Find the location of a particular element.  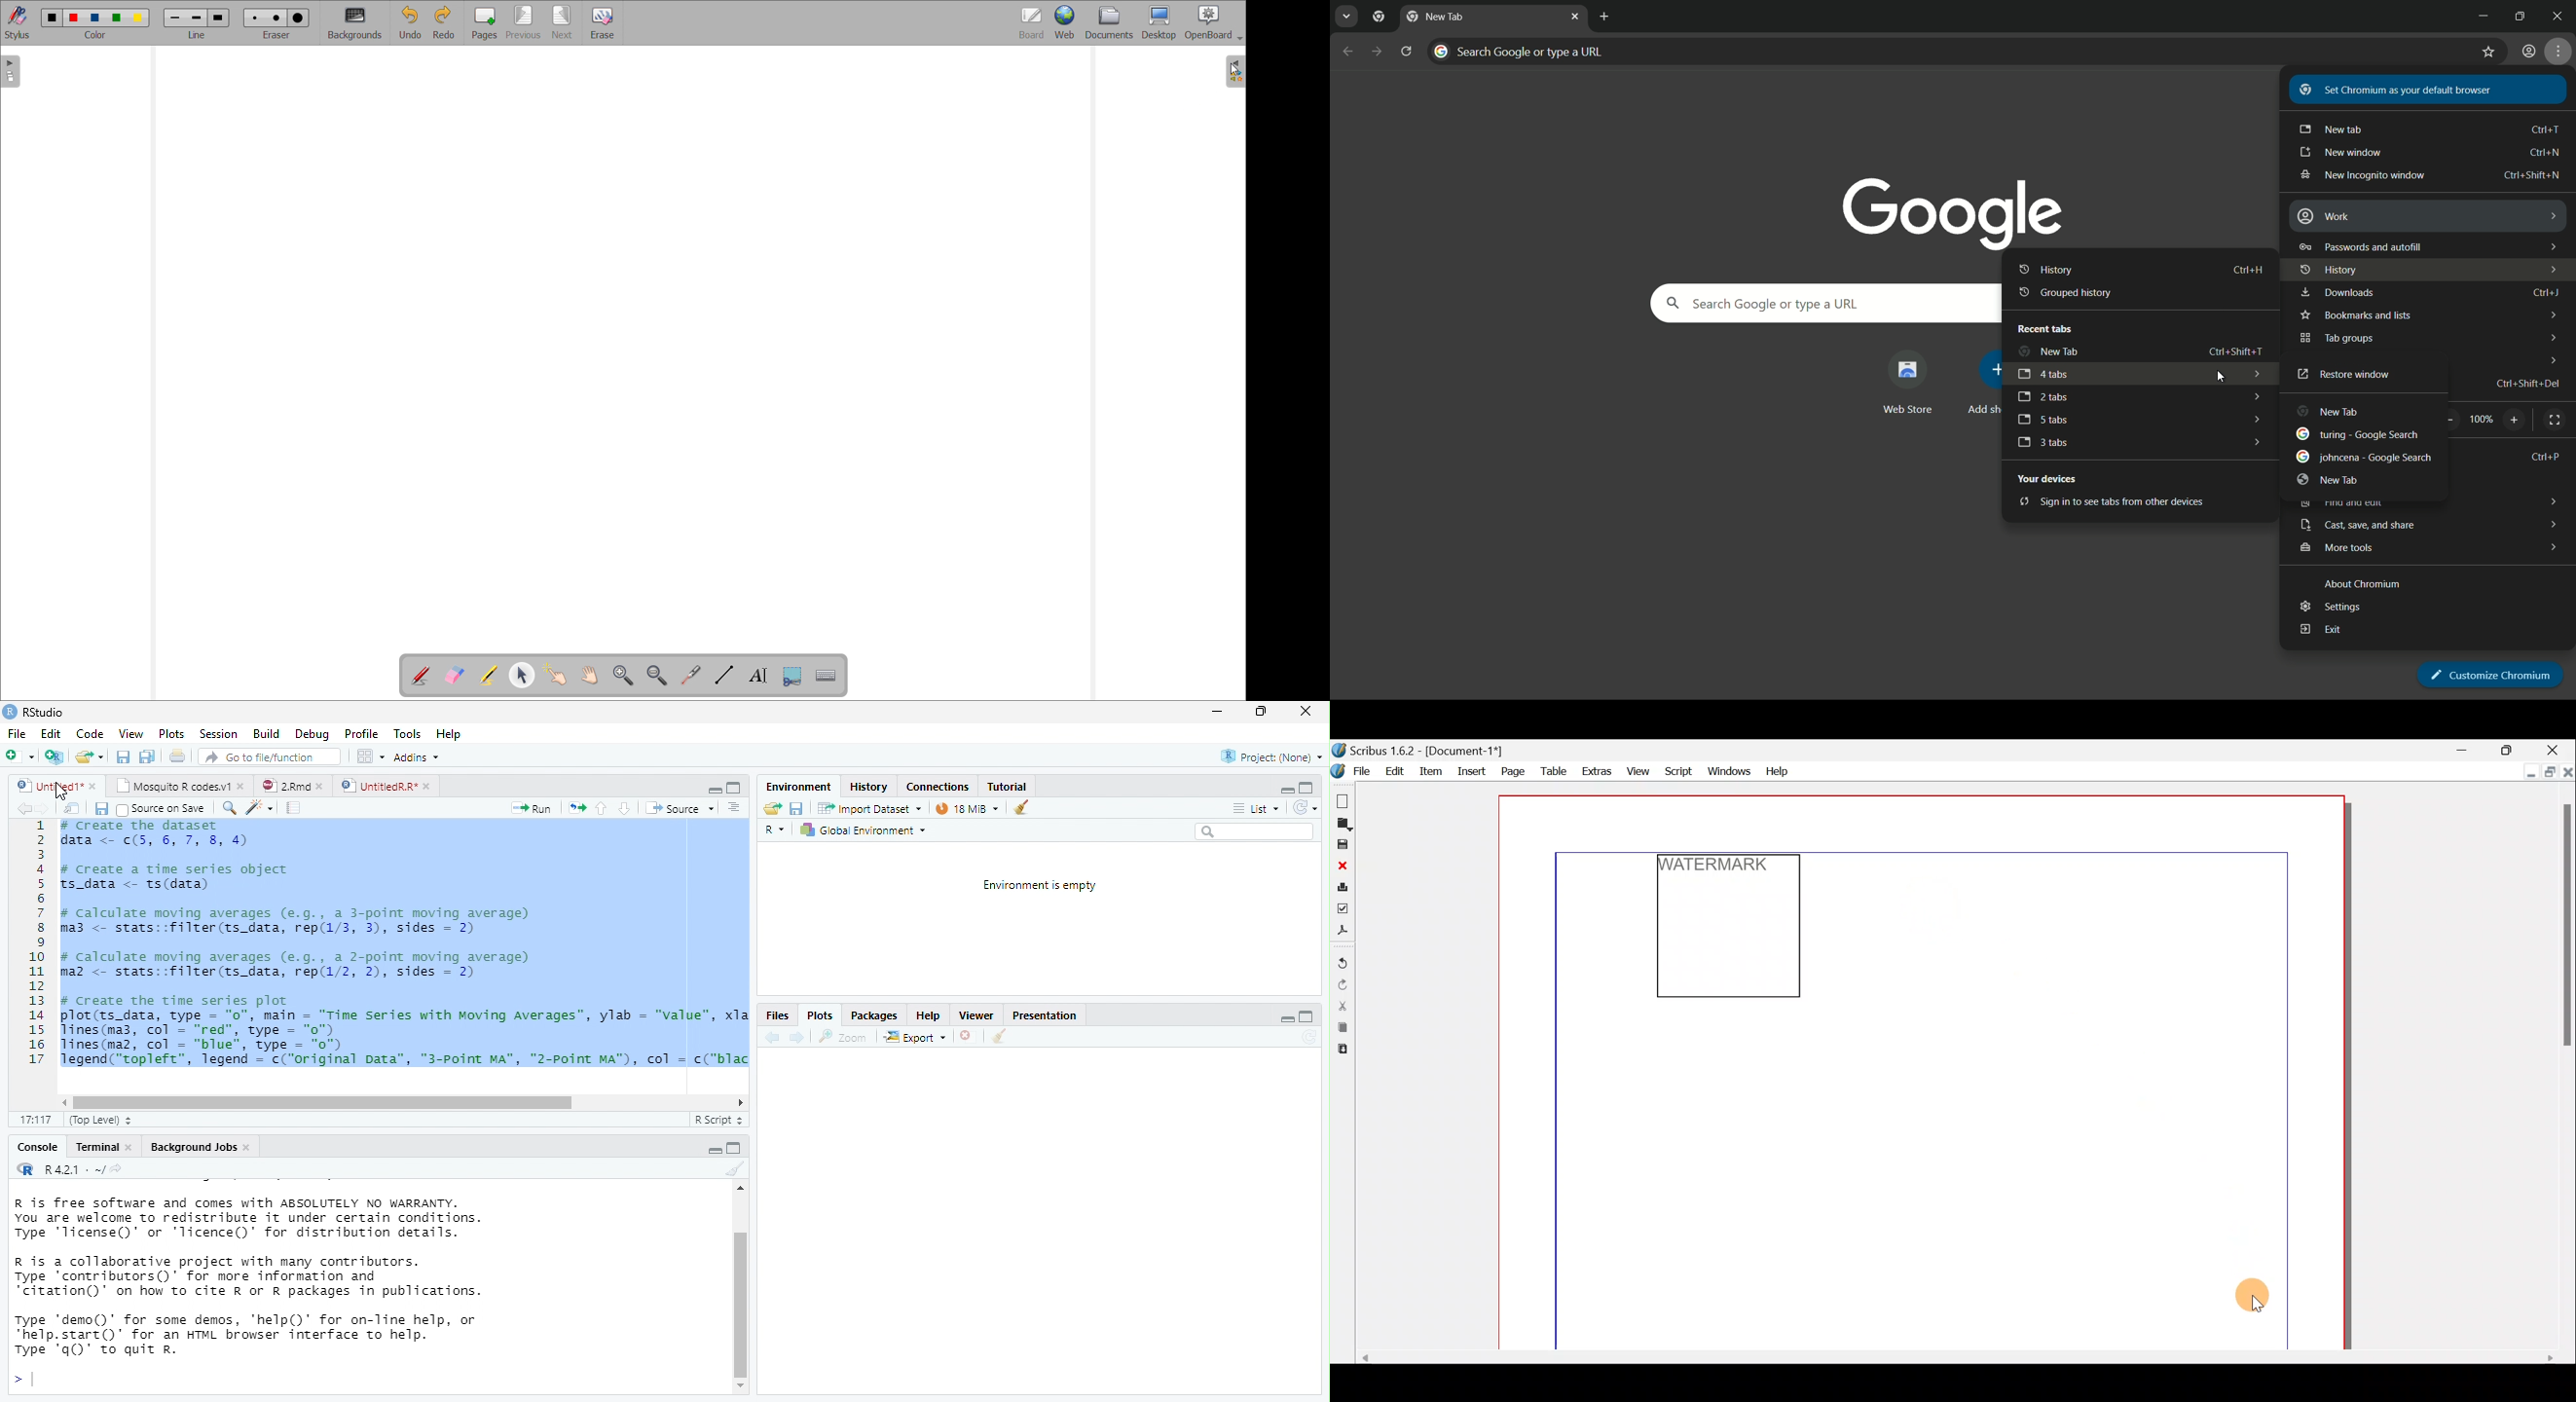

R 4.2.1 . ~/ is located at coordinates (72, 1168).